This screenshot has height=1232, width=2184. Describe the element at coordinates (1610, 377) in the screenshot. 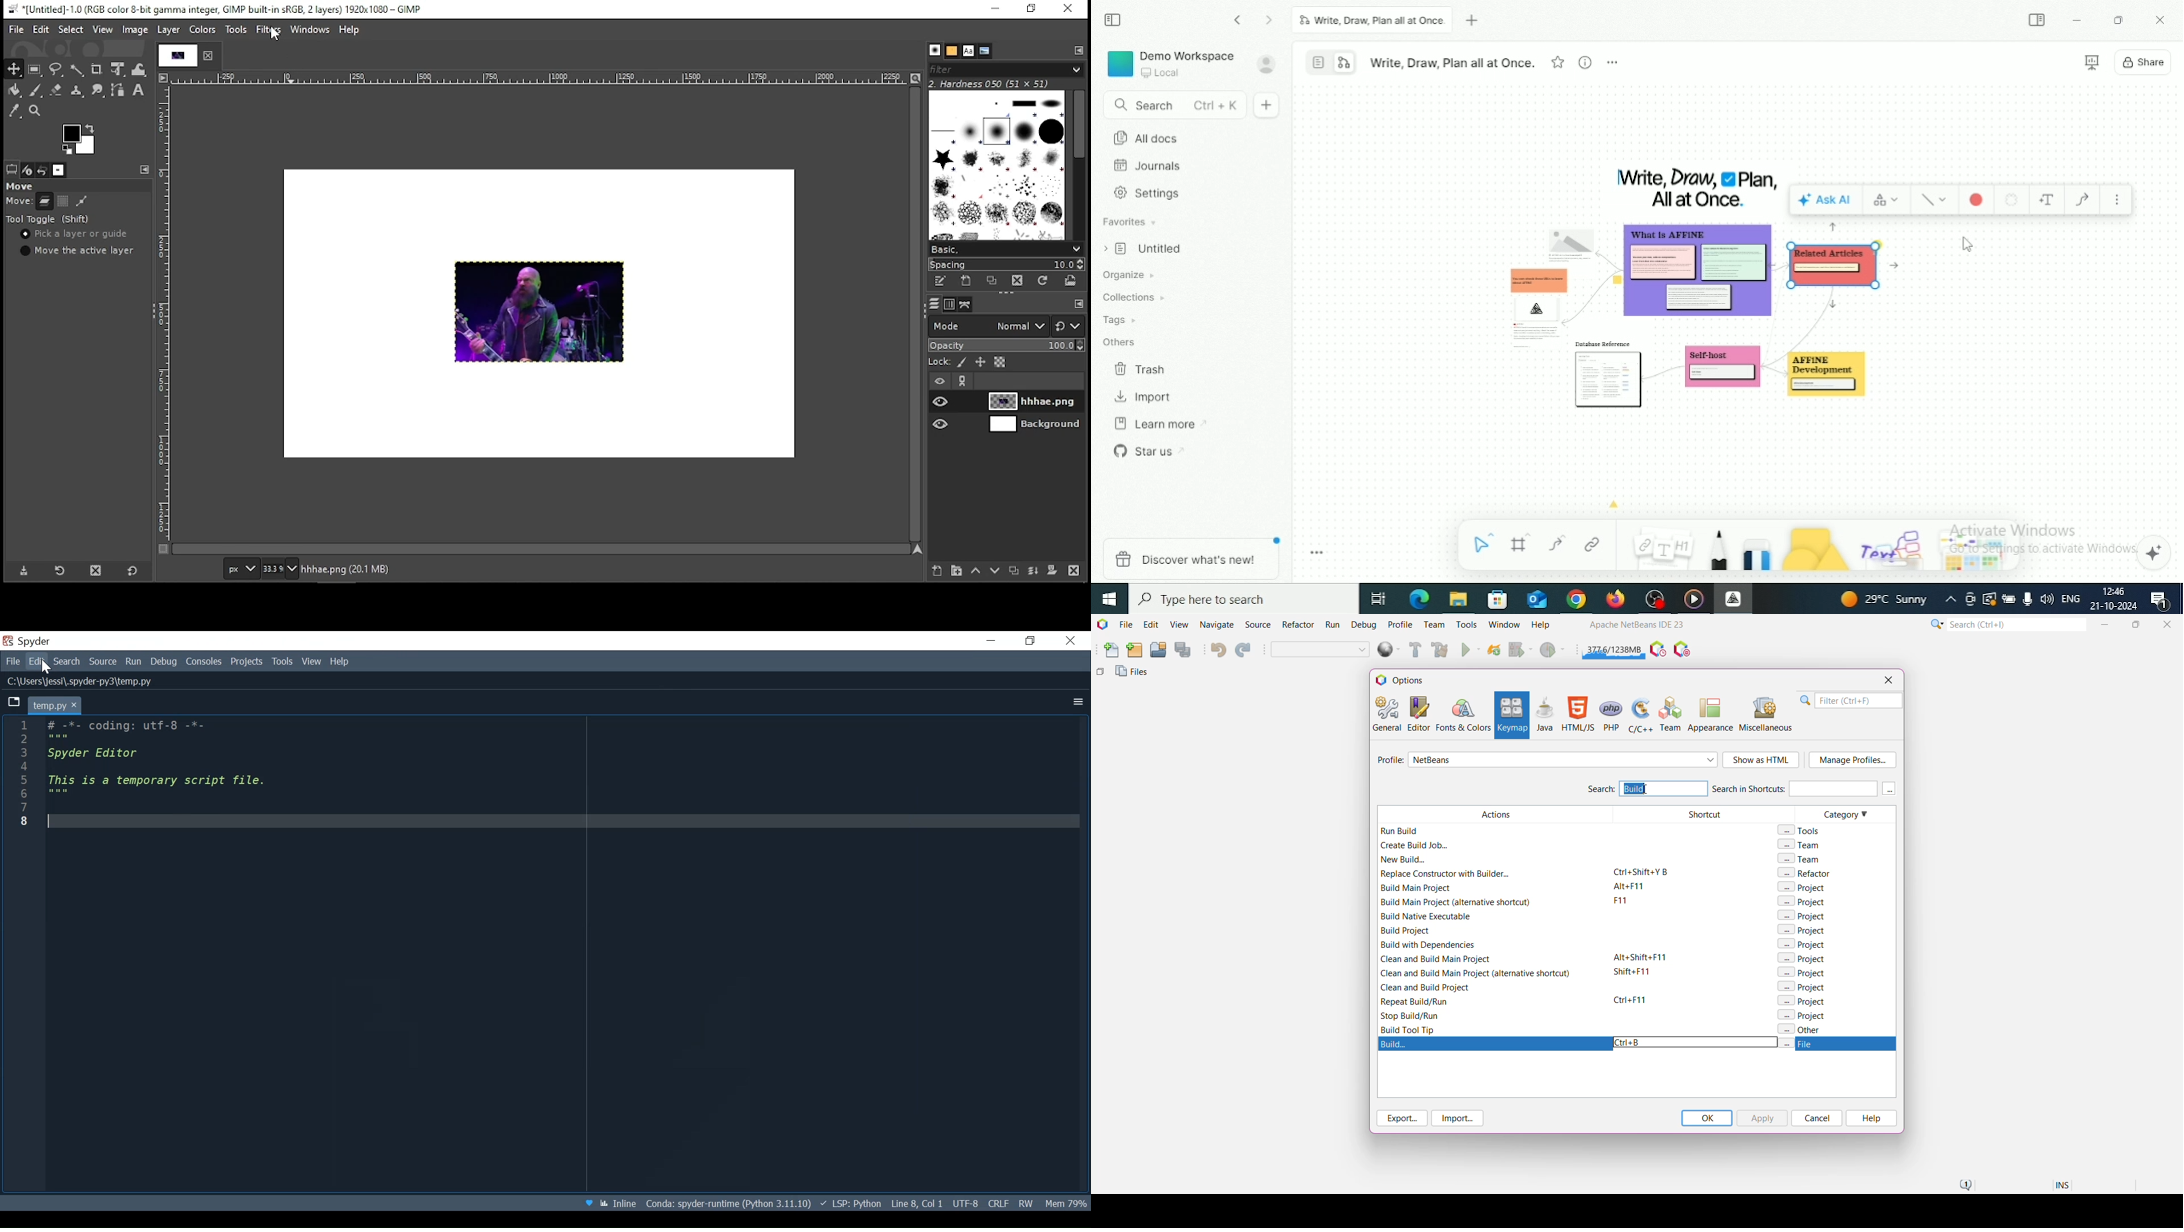

I see `Sticky notes` at that location.